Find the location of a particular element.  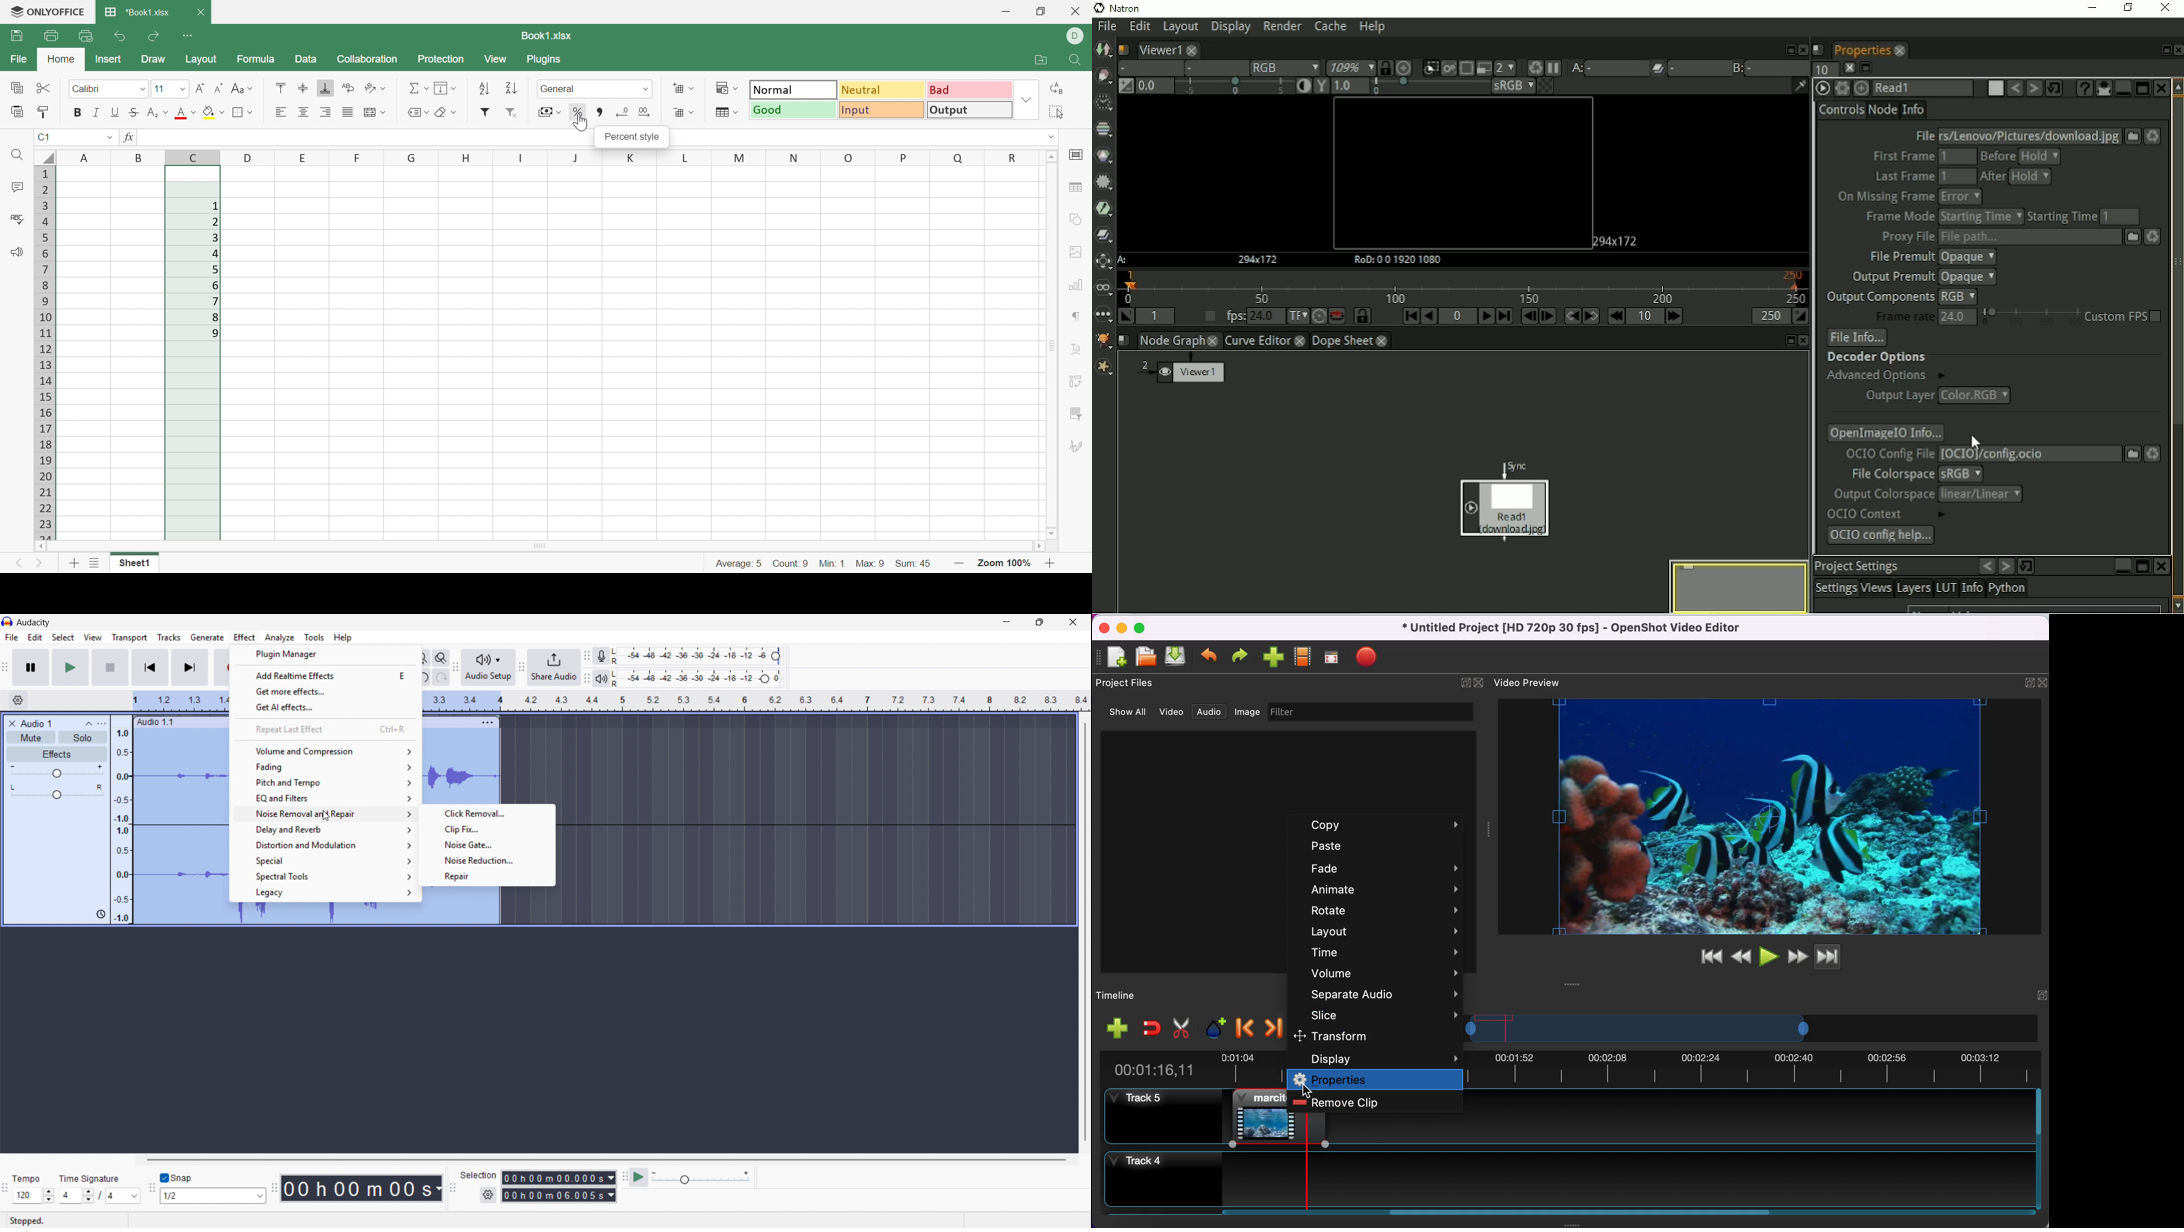

Feedback & Support is located at coordinates (15, 254).